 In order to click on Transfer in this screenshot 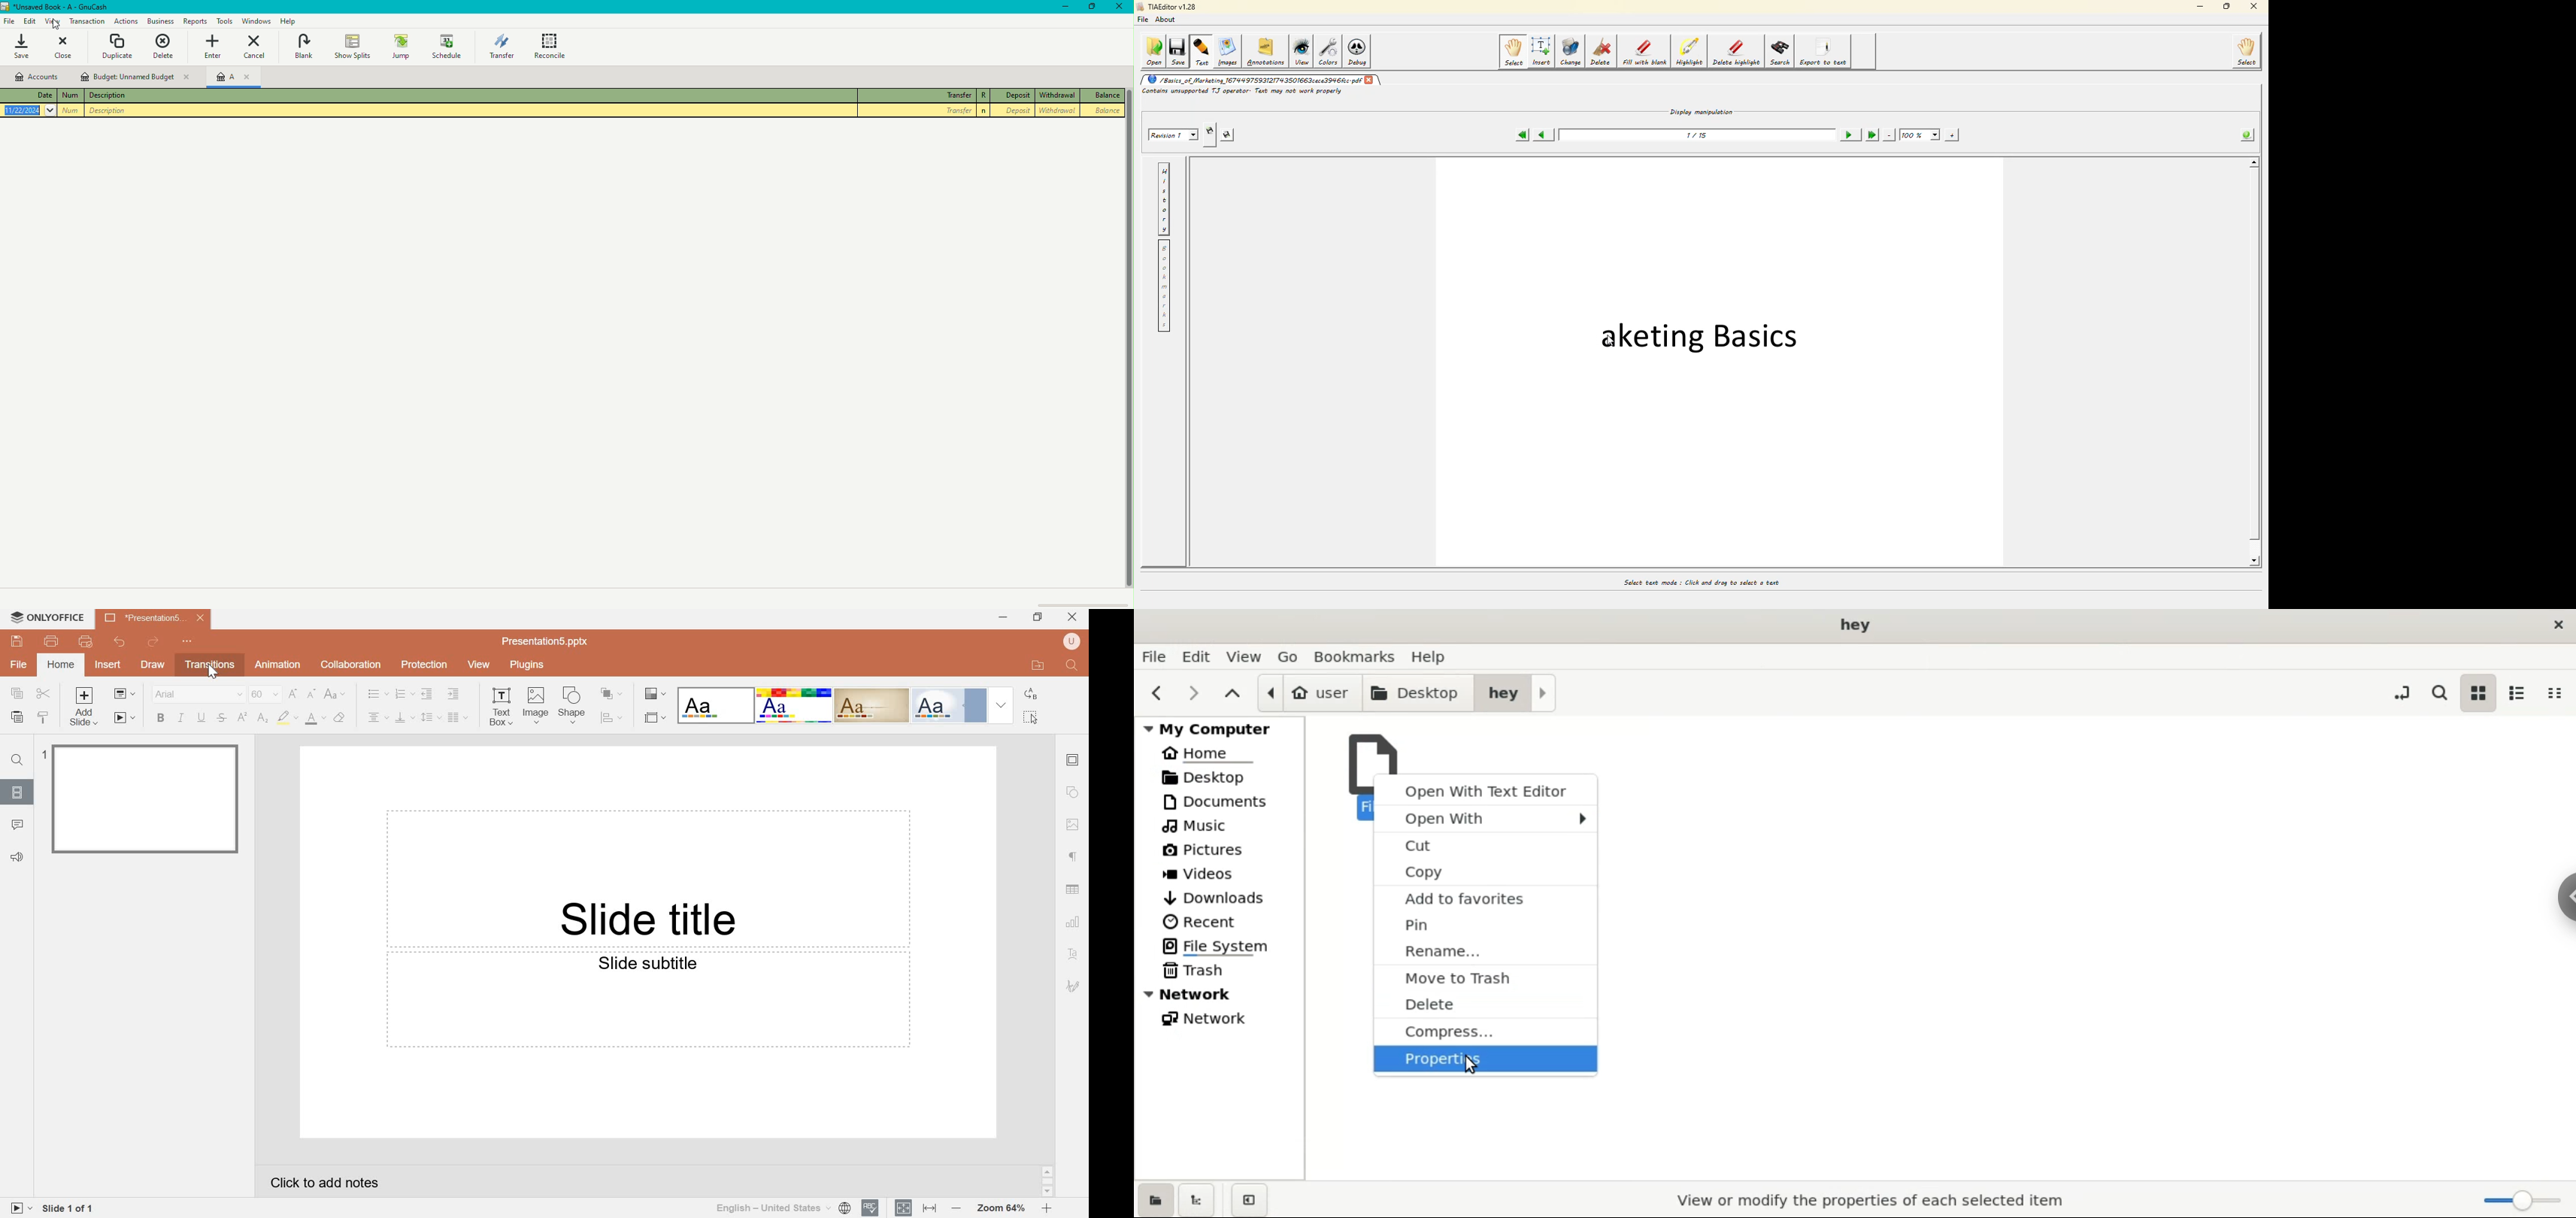, I will do `click(501, 45)`.